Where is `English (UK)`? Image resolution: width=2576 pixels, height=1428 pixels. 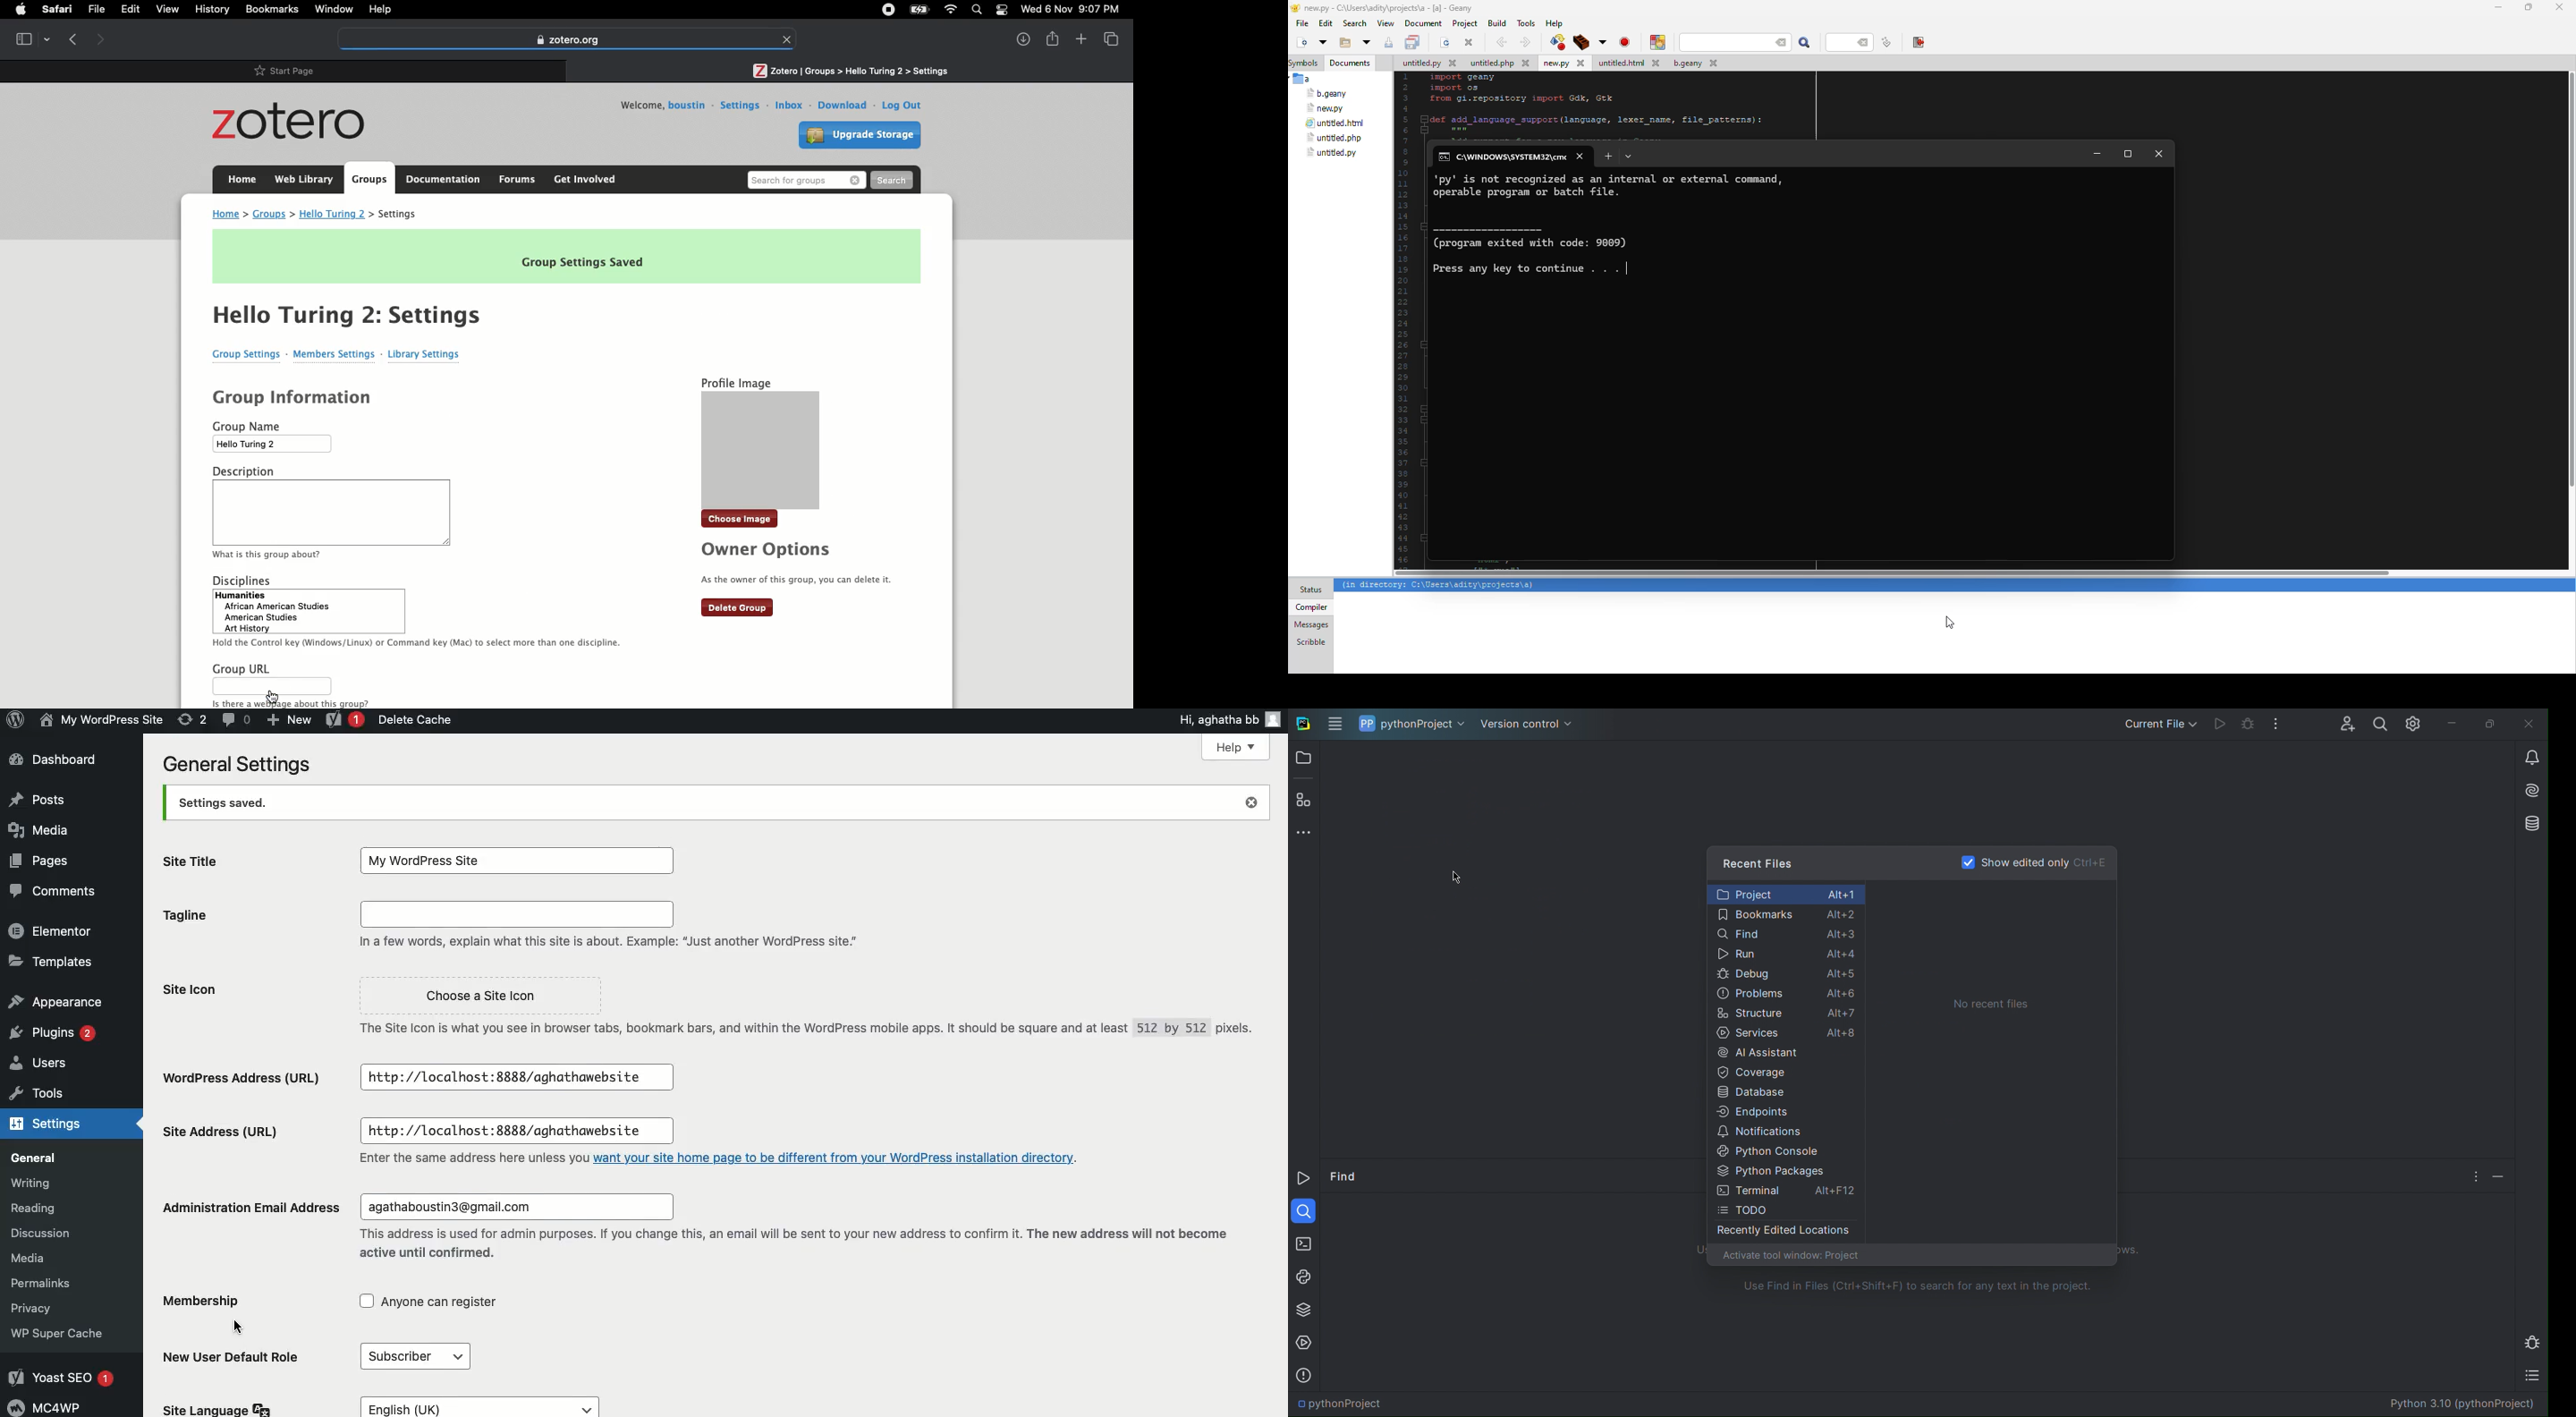 English (UK) is located at coordinates (479, 1406).